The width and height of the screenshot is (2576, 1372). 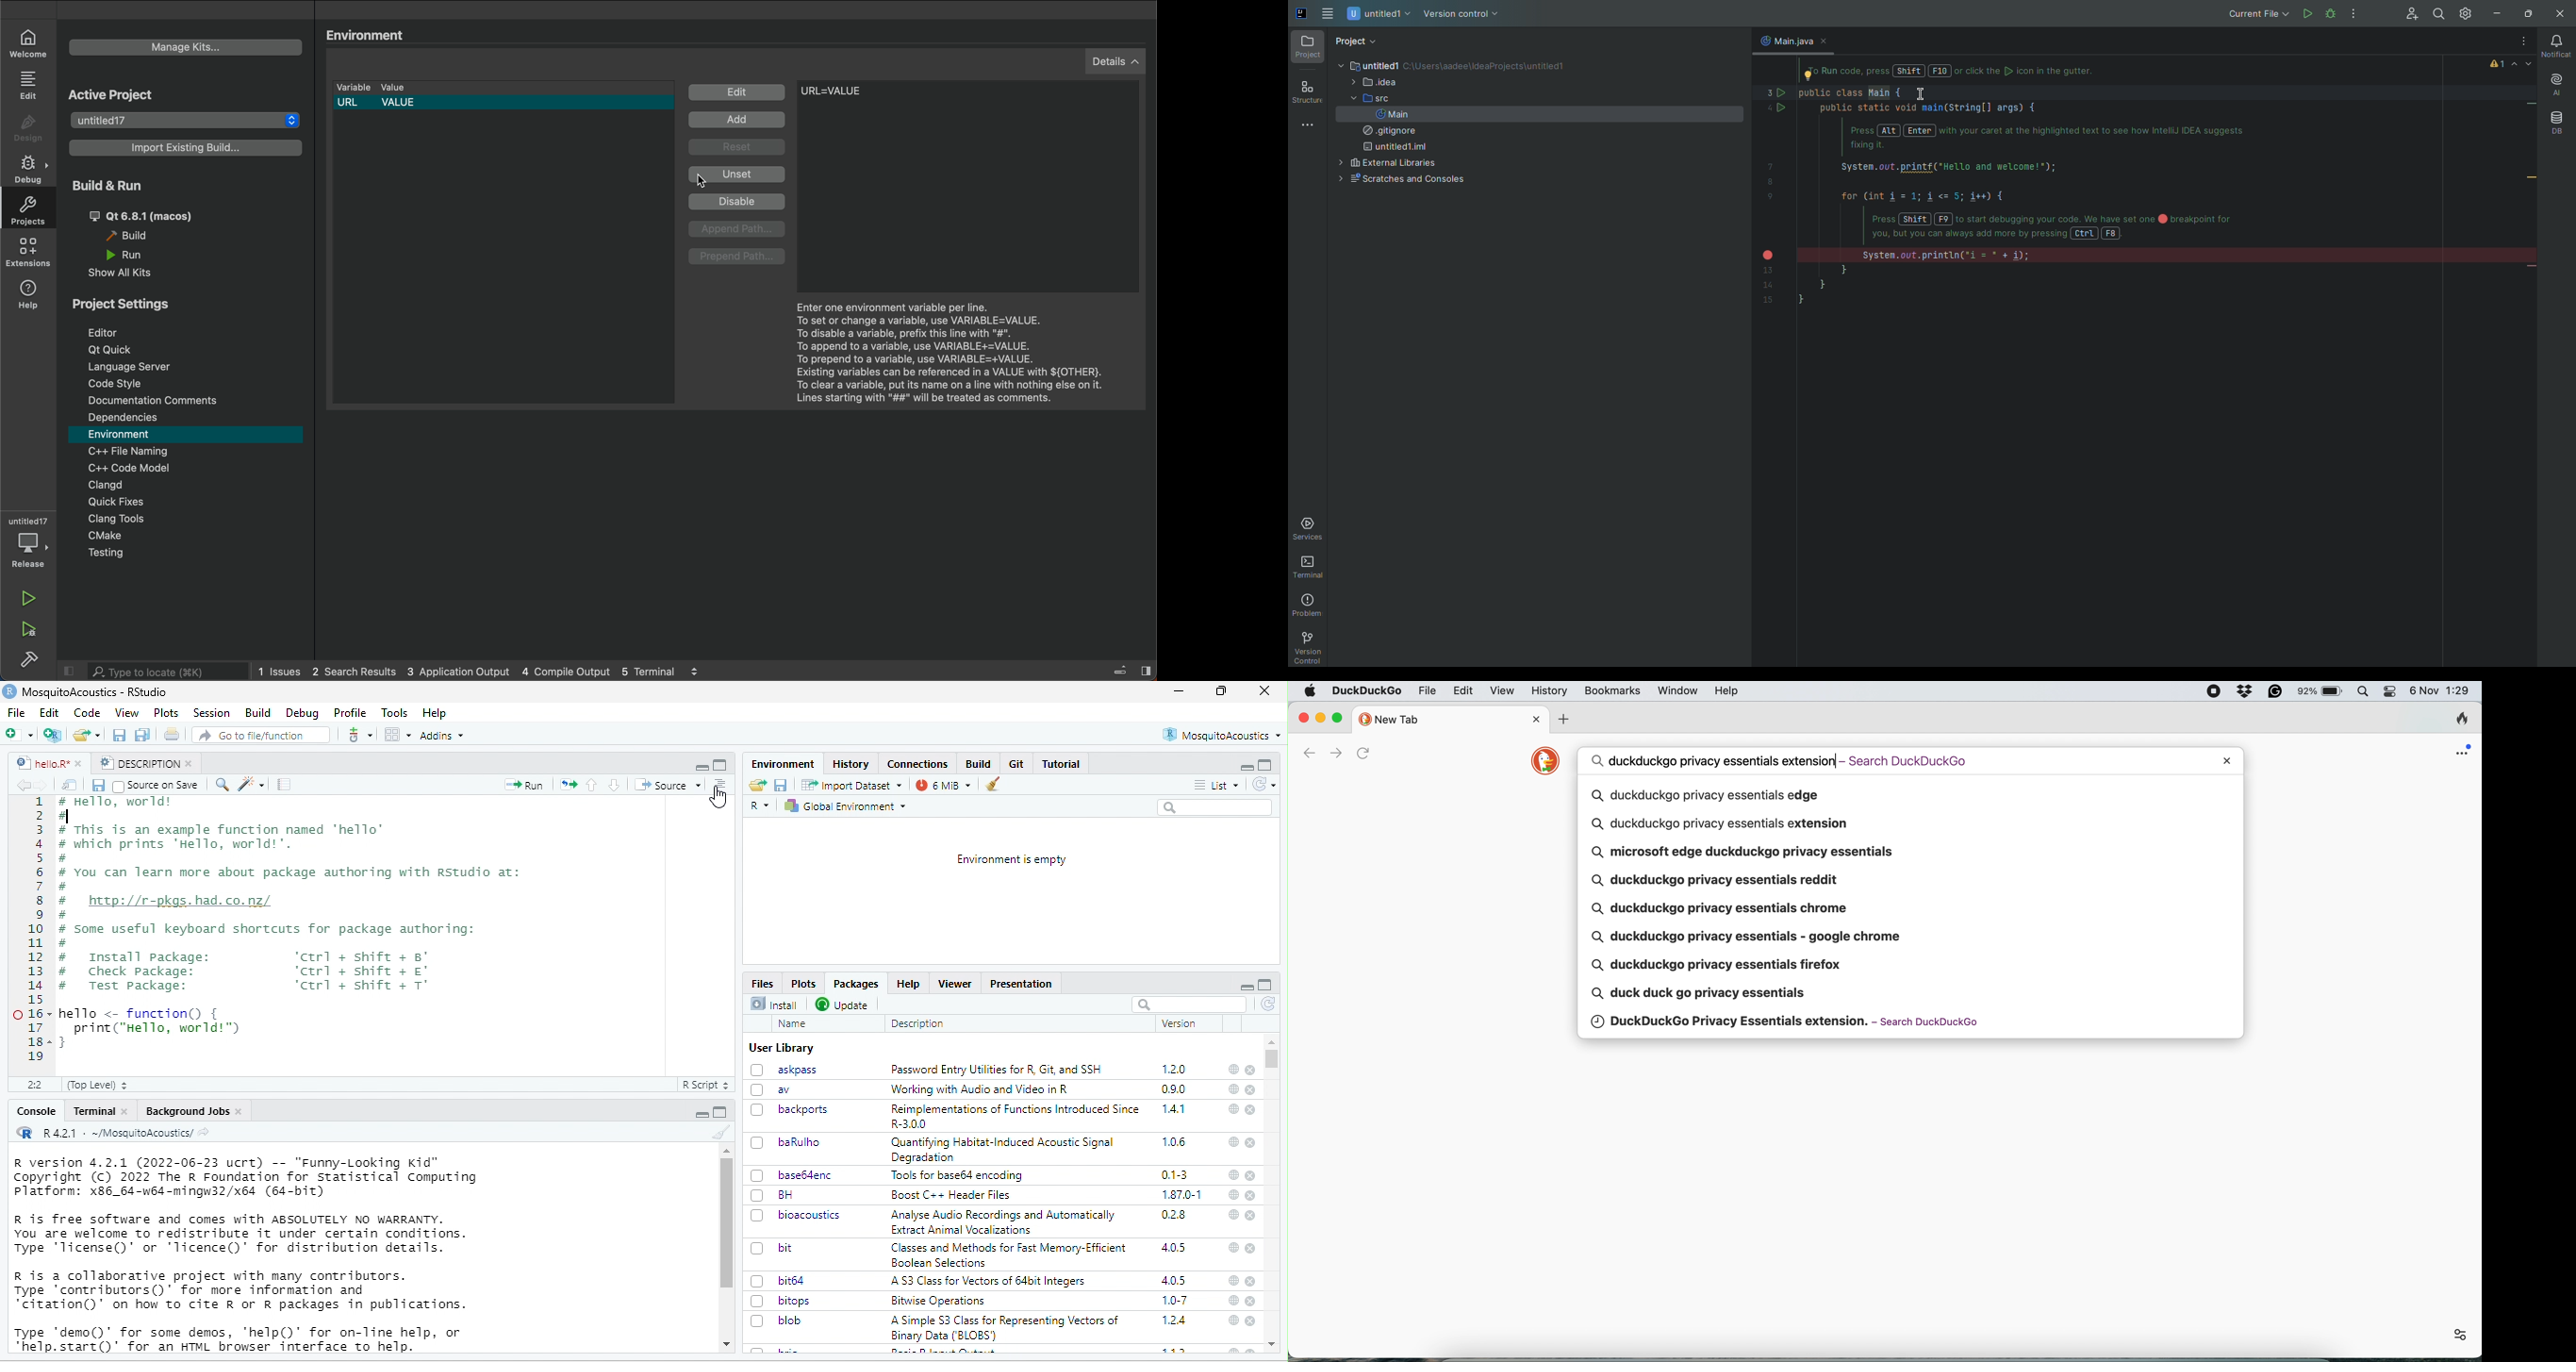 What do you see at coordinates (1222, 735) in the screenshot?
I see `MosquitoAcoustics` at bounding box center [1222, 735].